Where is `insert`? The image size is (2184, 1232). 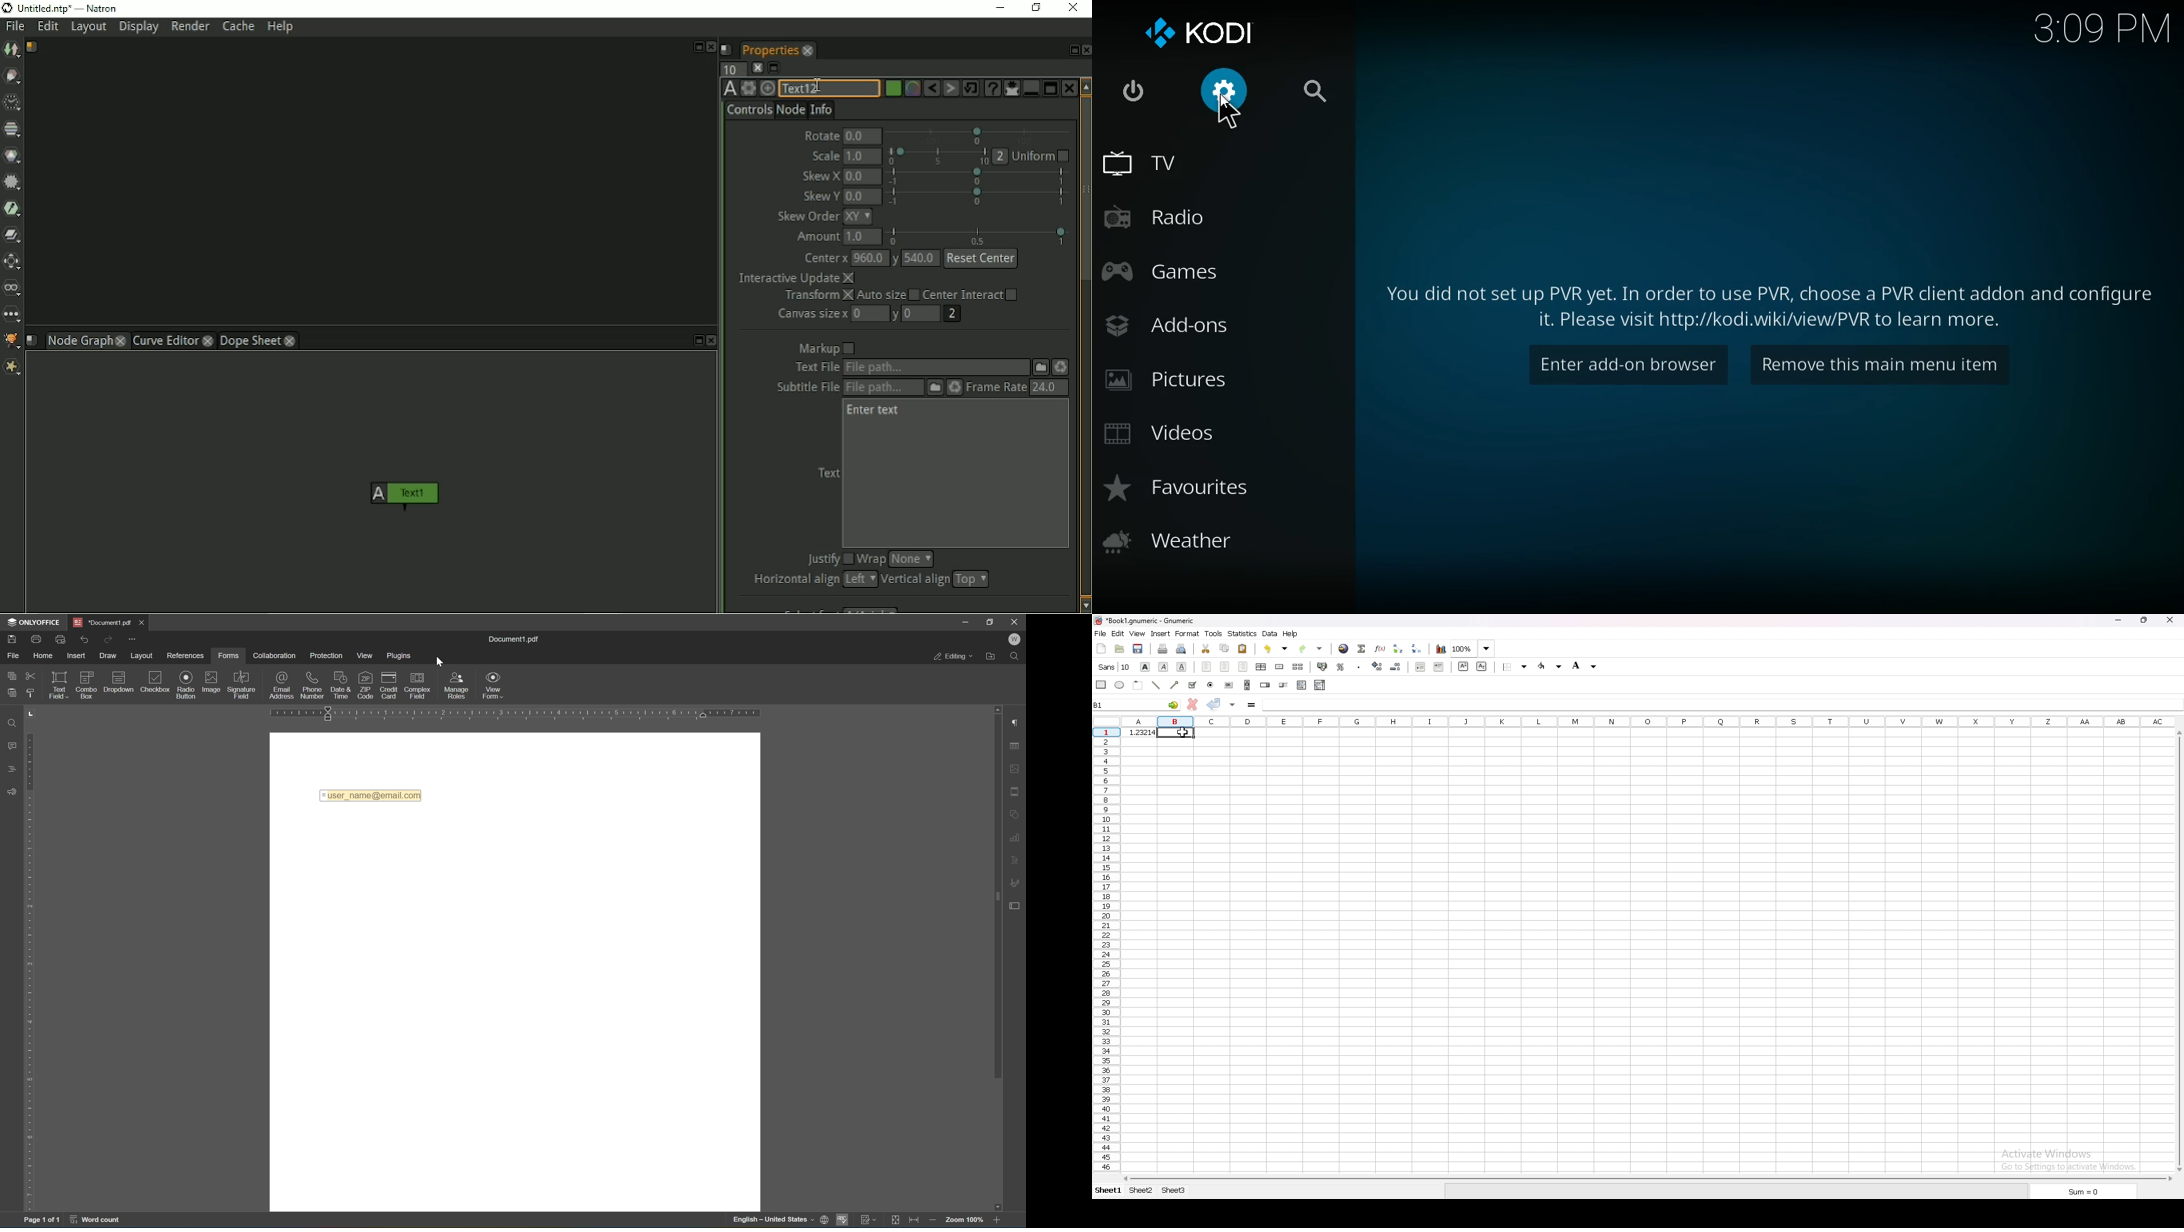 insert is located at coordinates (76, 656).